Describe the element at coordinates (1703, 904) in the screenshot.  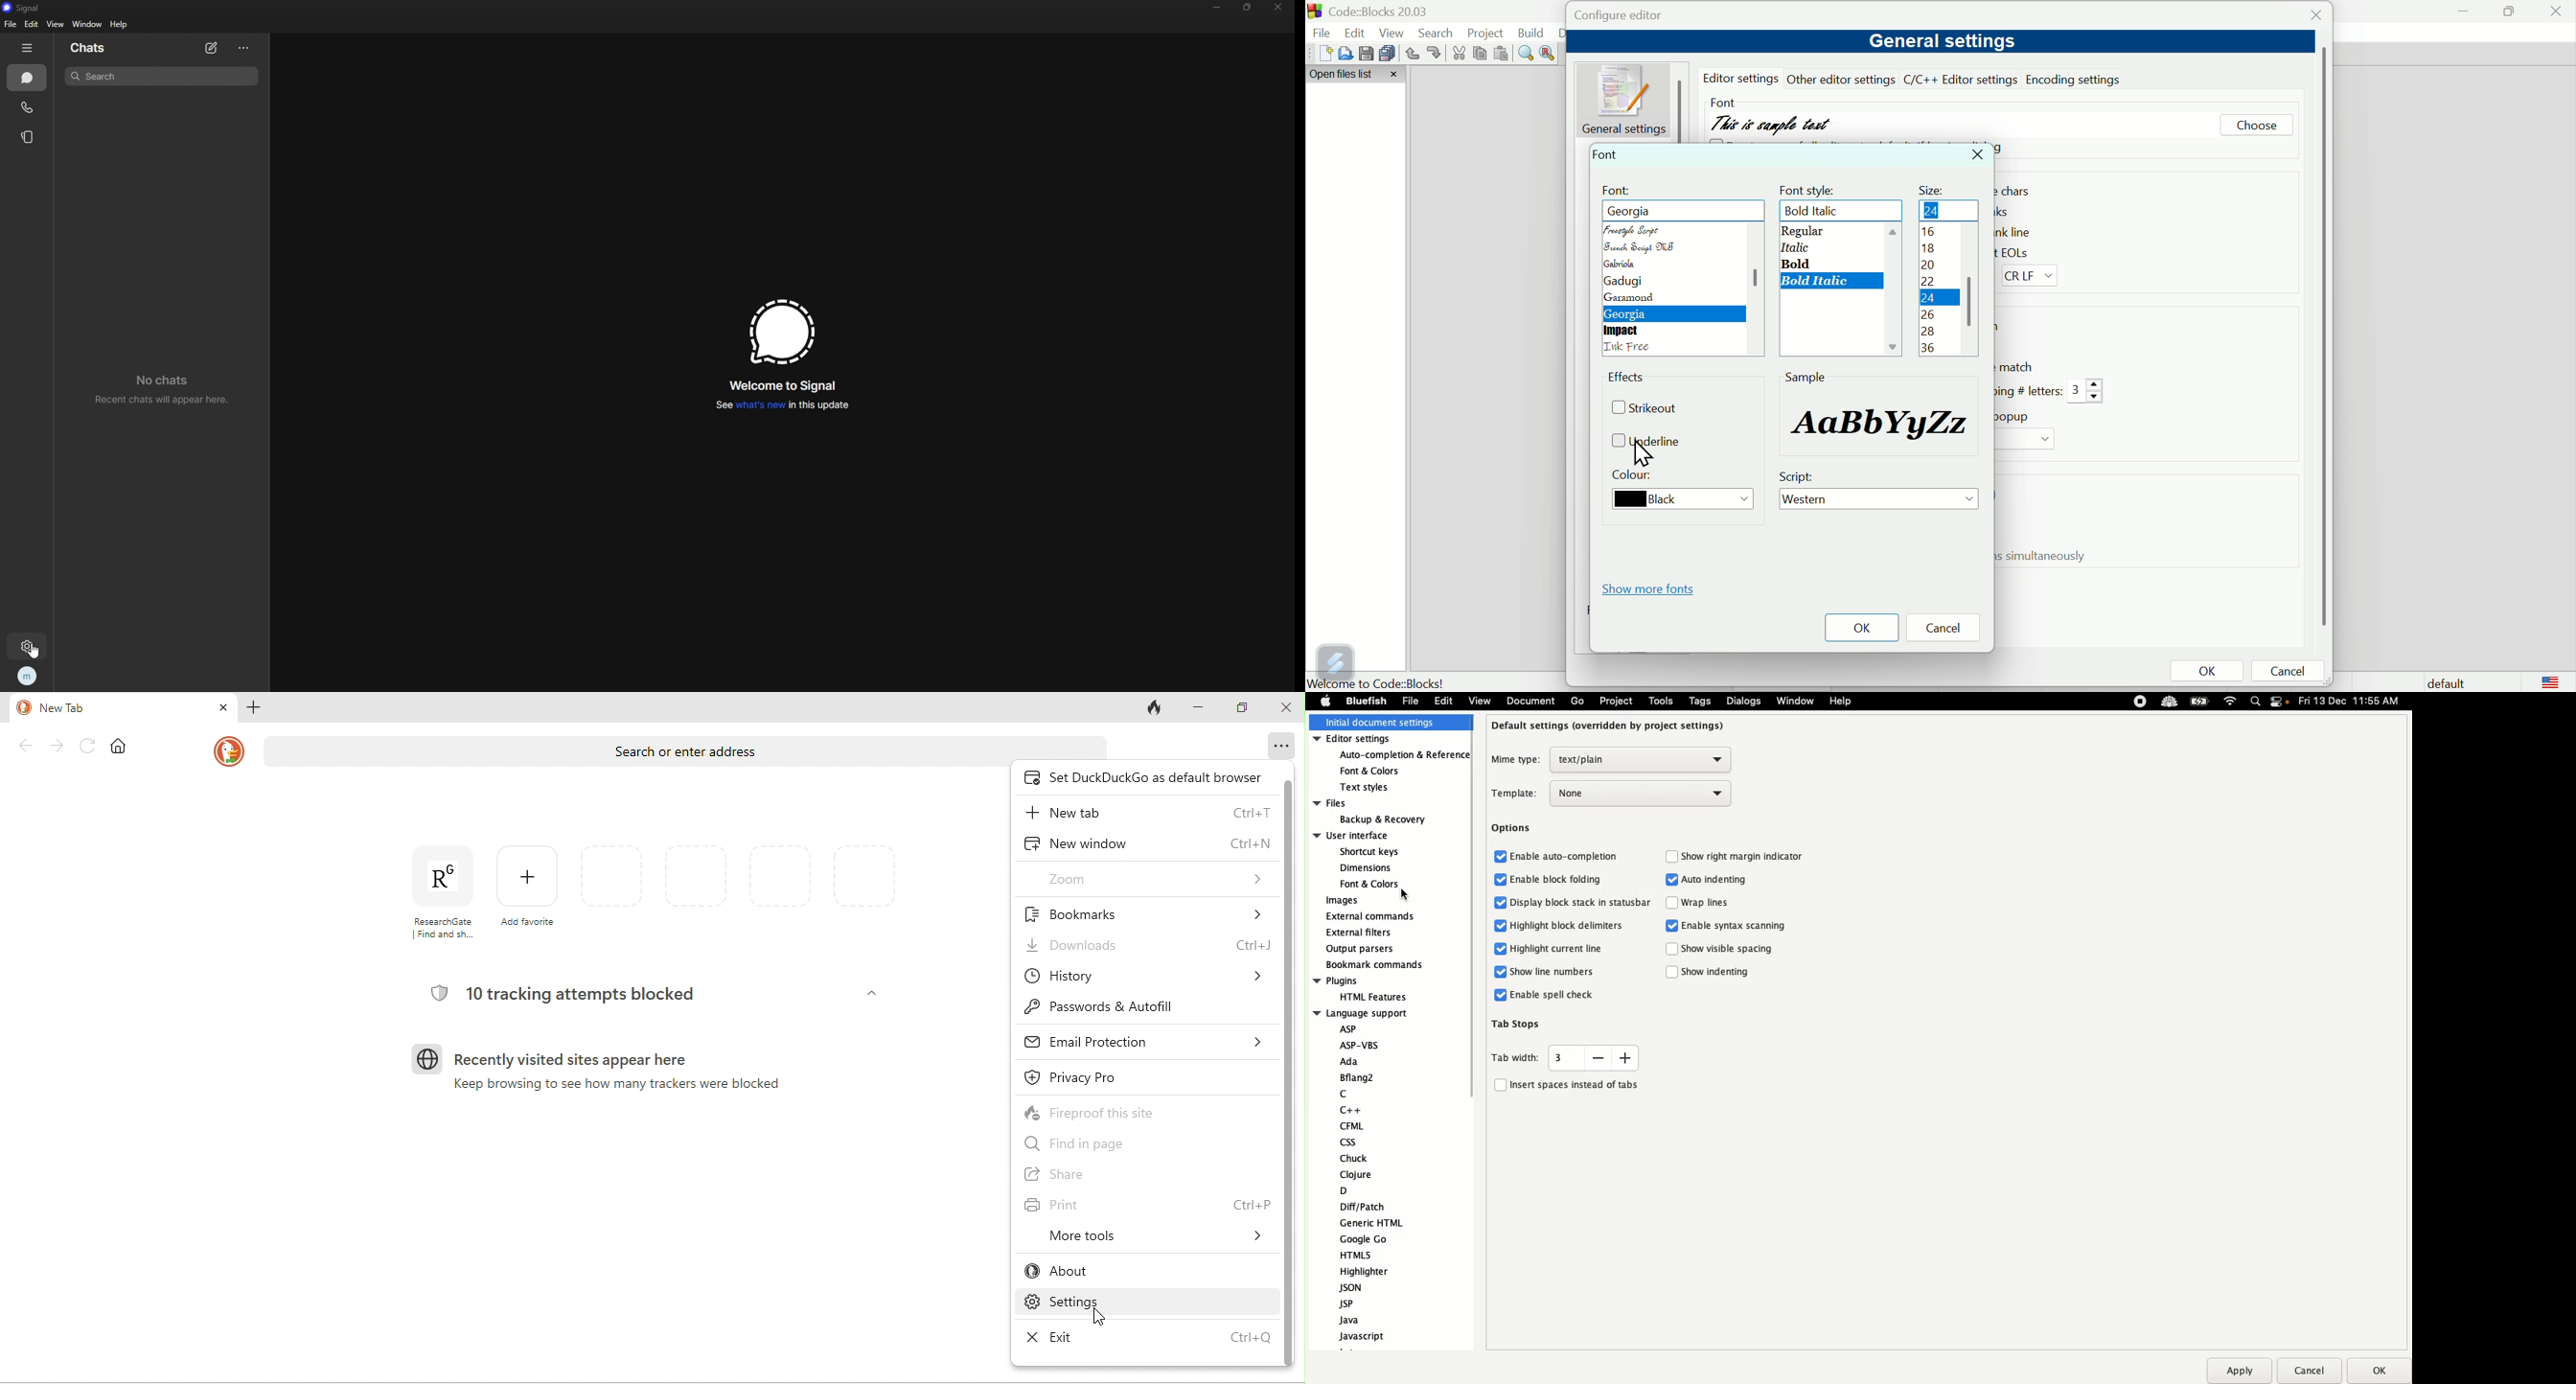
I see `Wrap lines` at that location.